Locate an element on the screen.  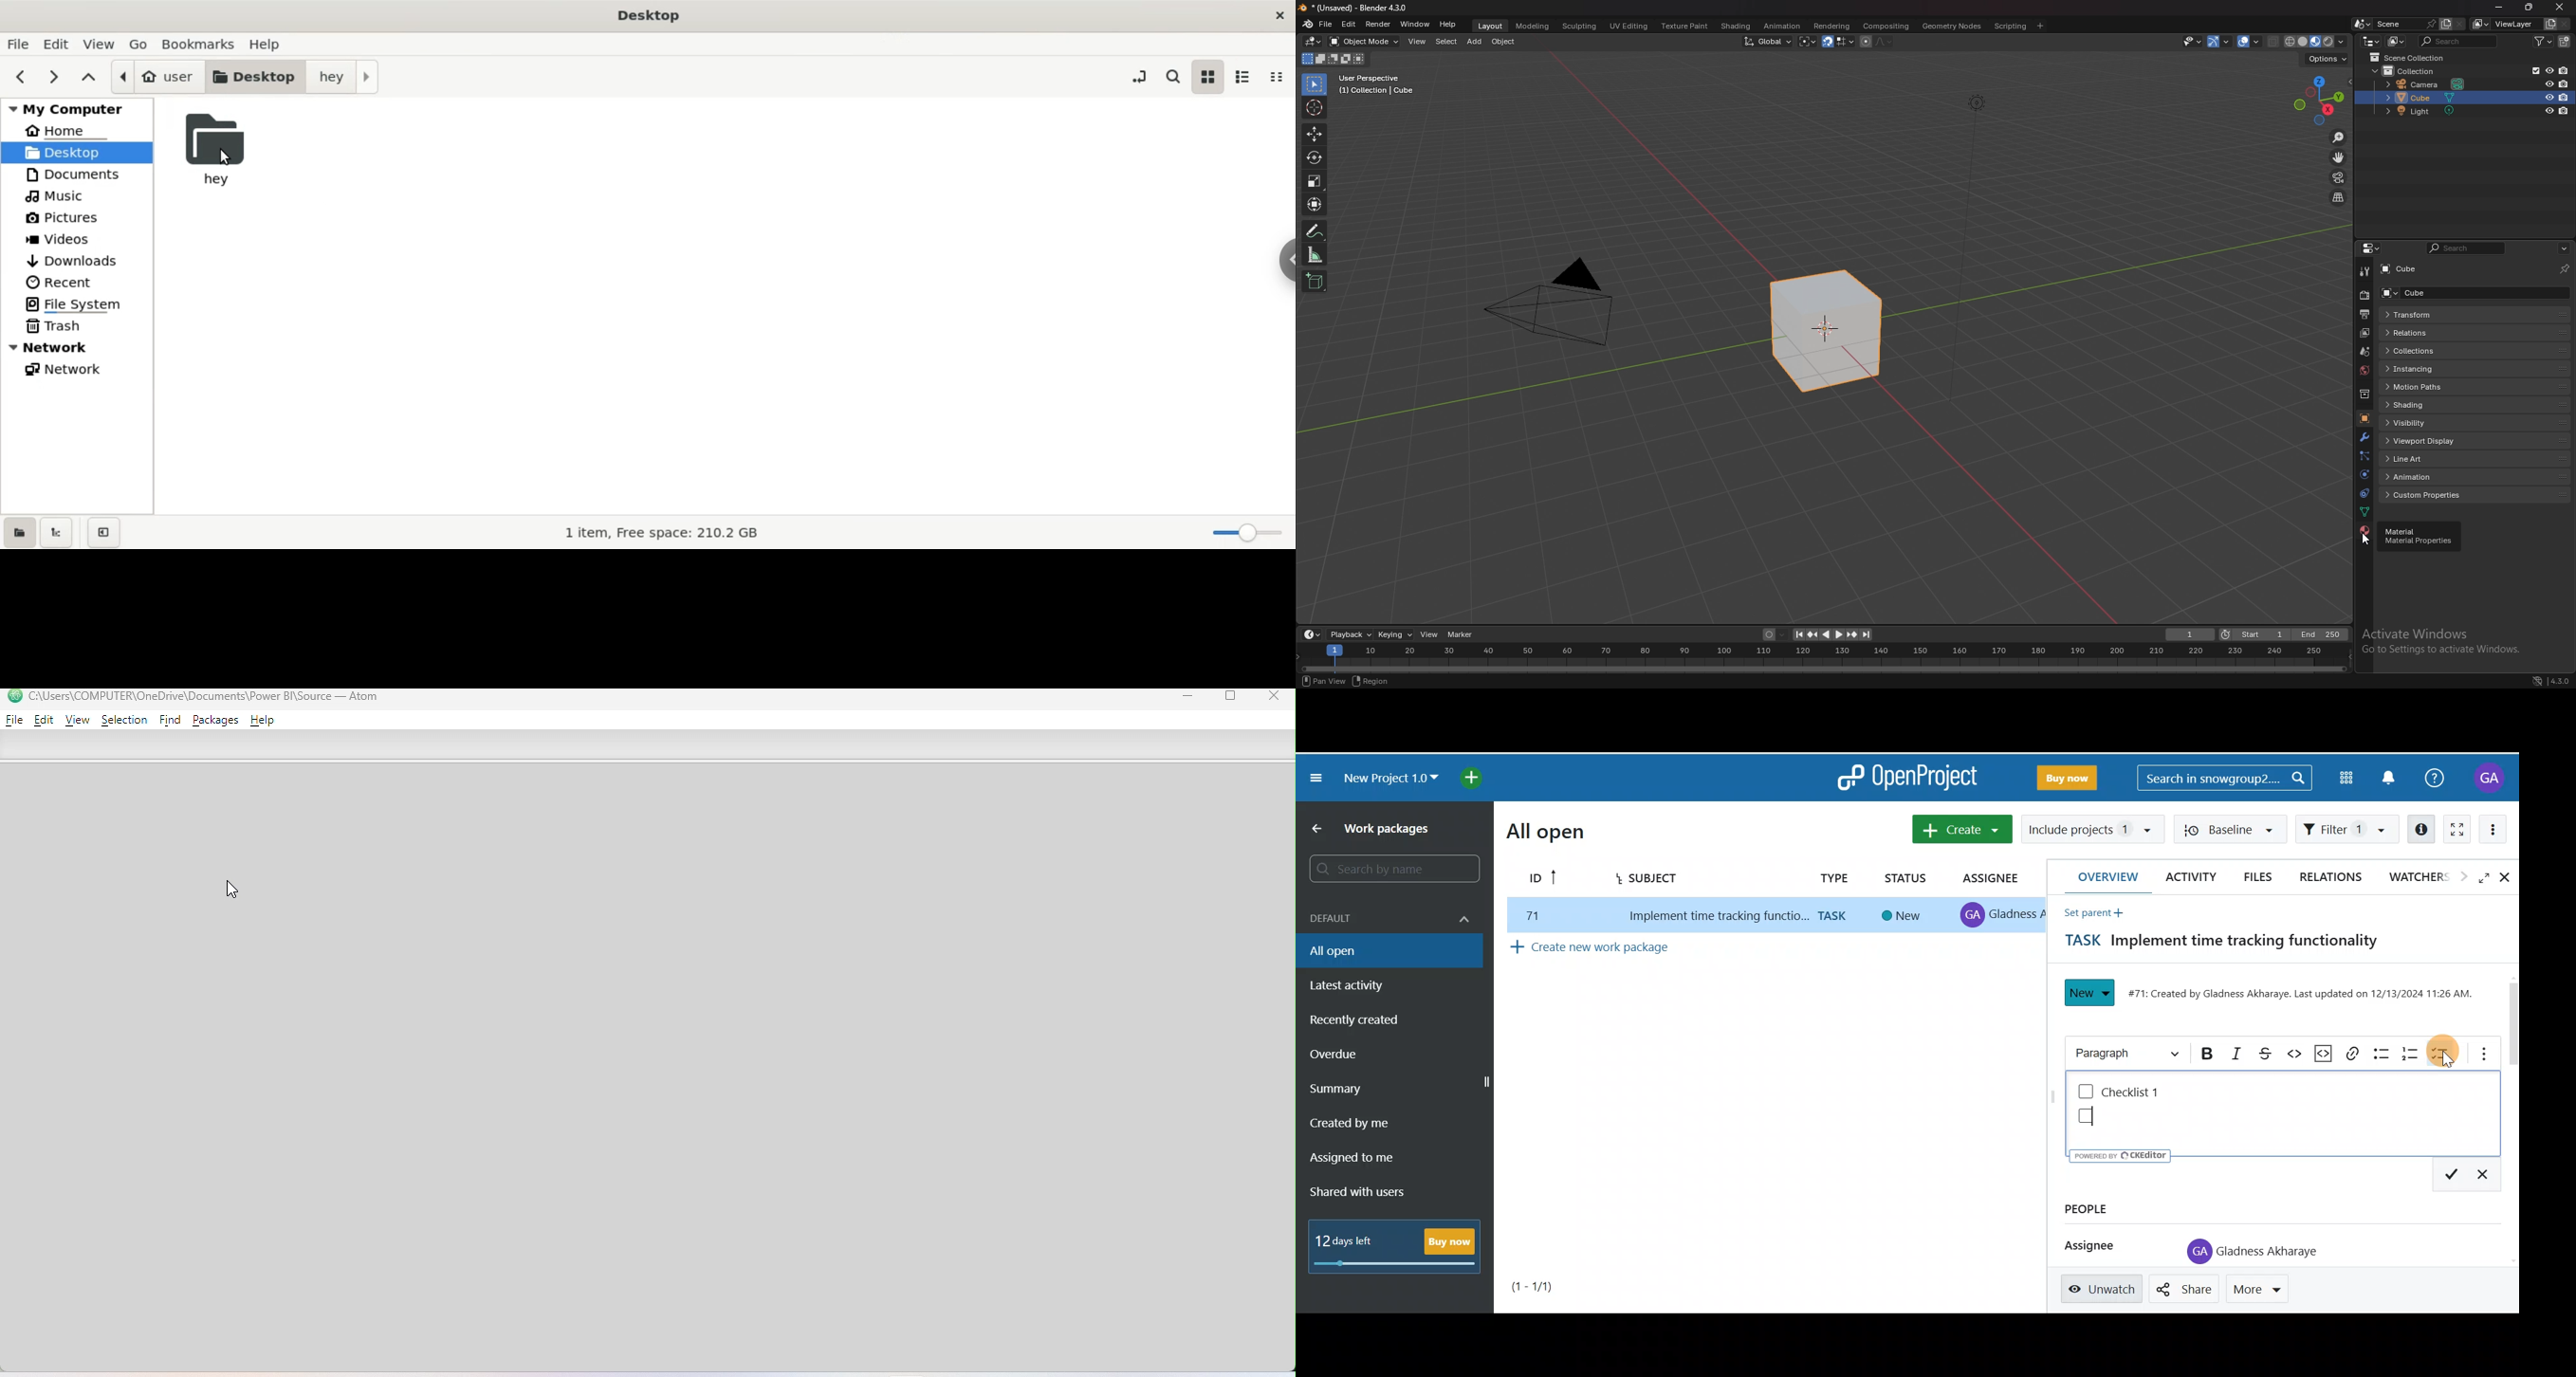
More is located at coordinates (2263, 1286).